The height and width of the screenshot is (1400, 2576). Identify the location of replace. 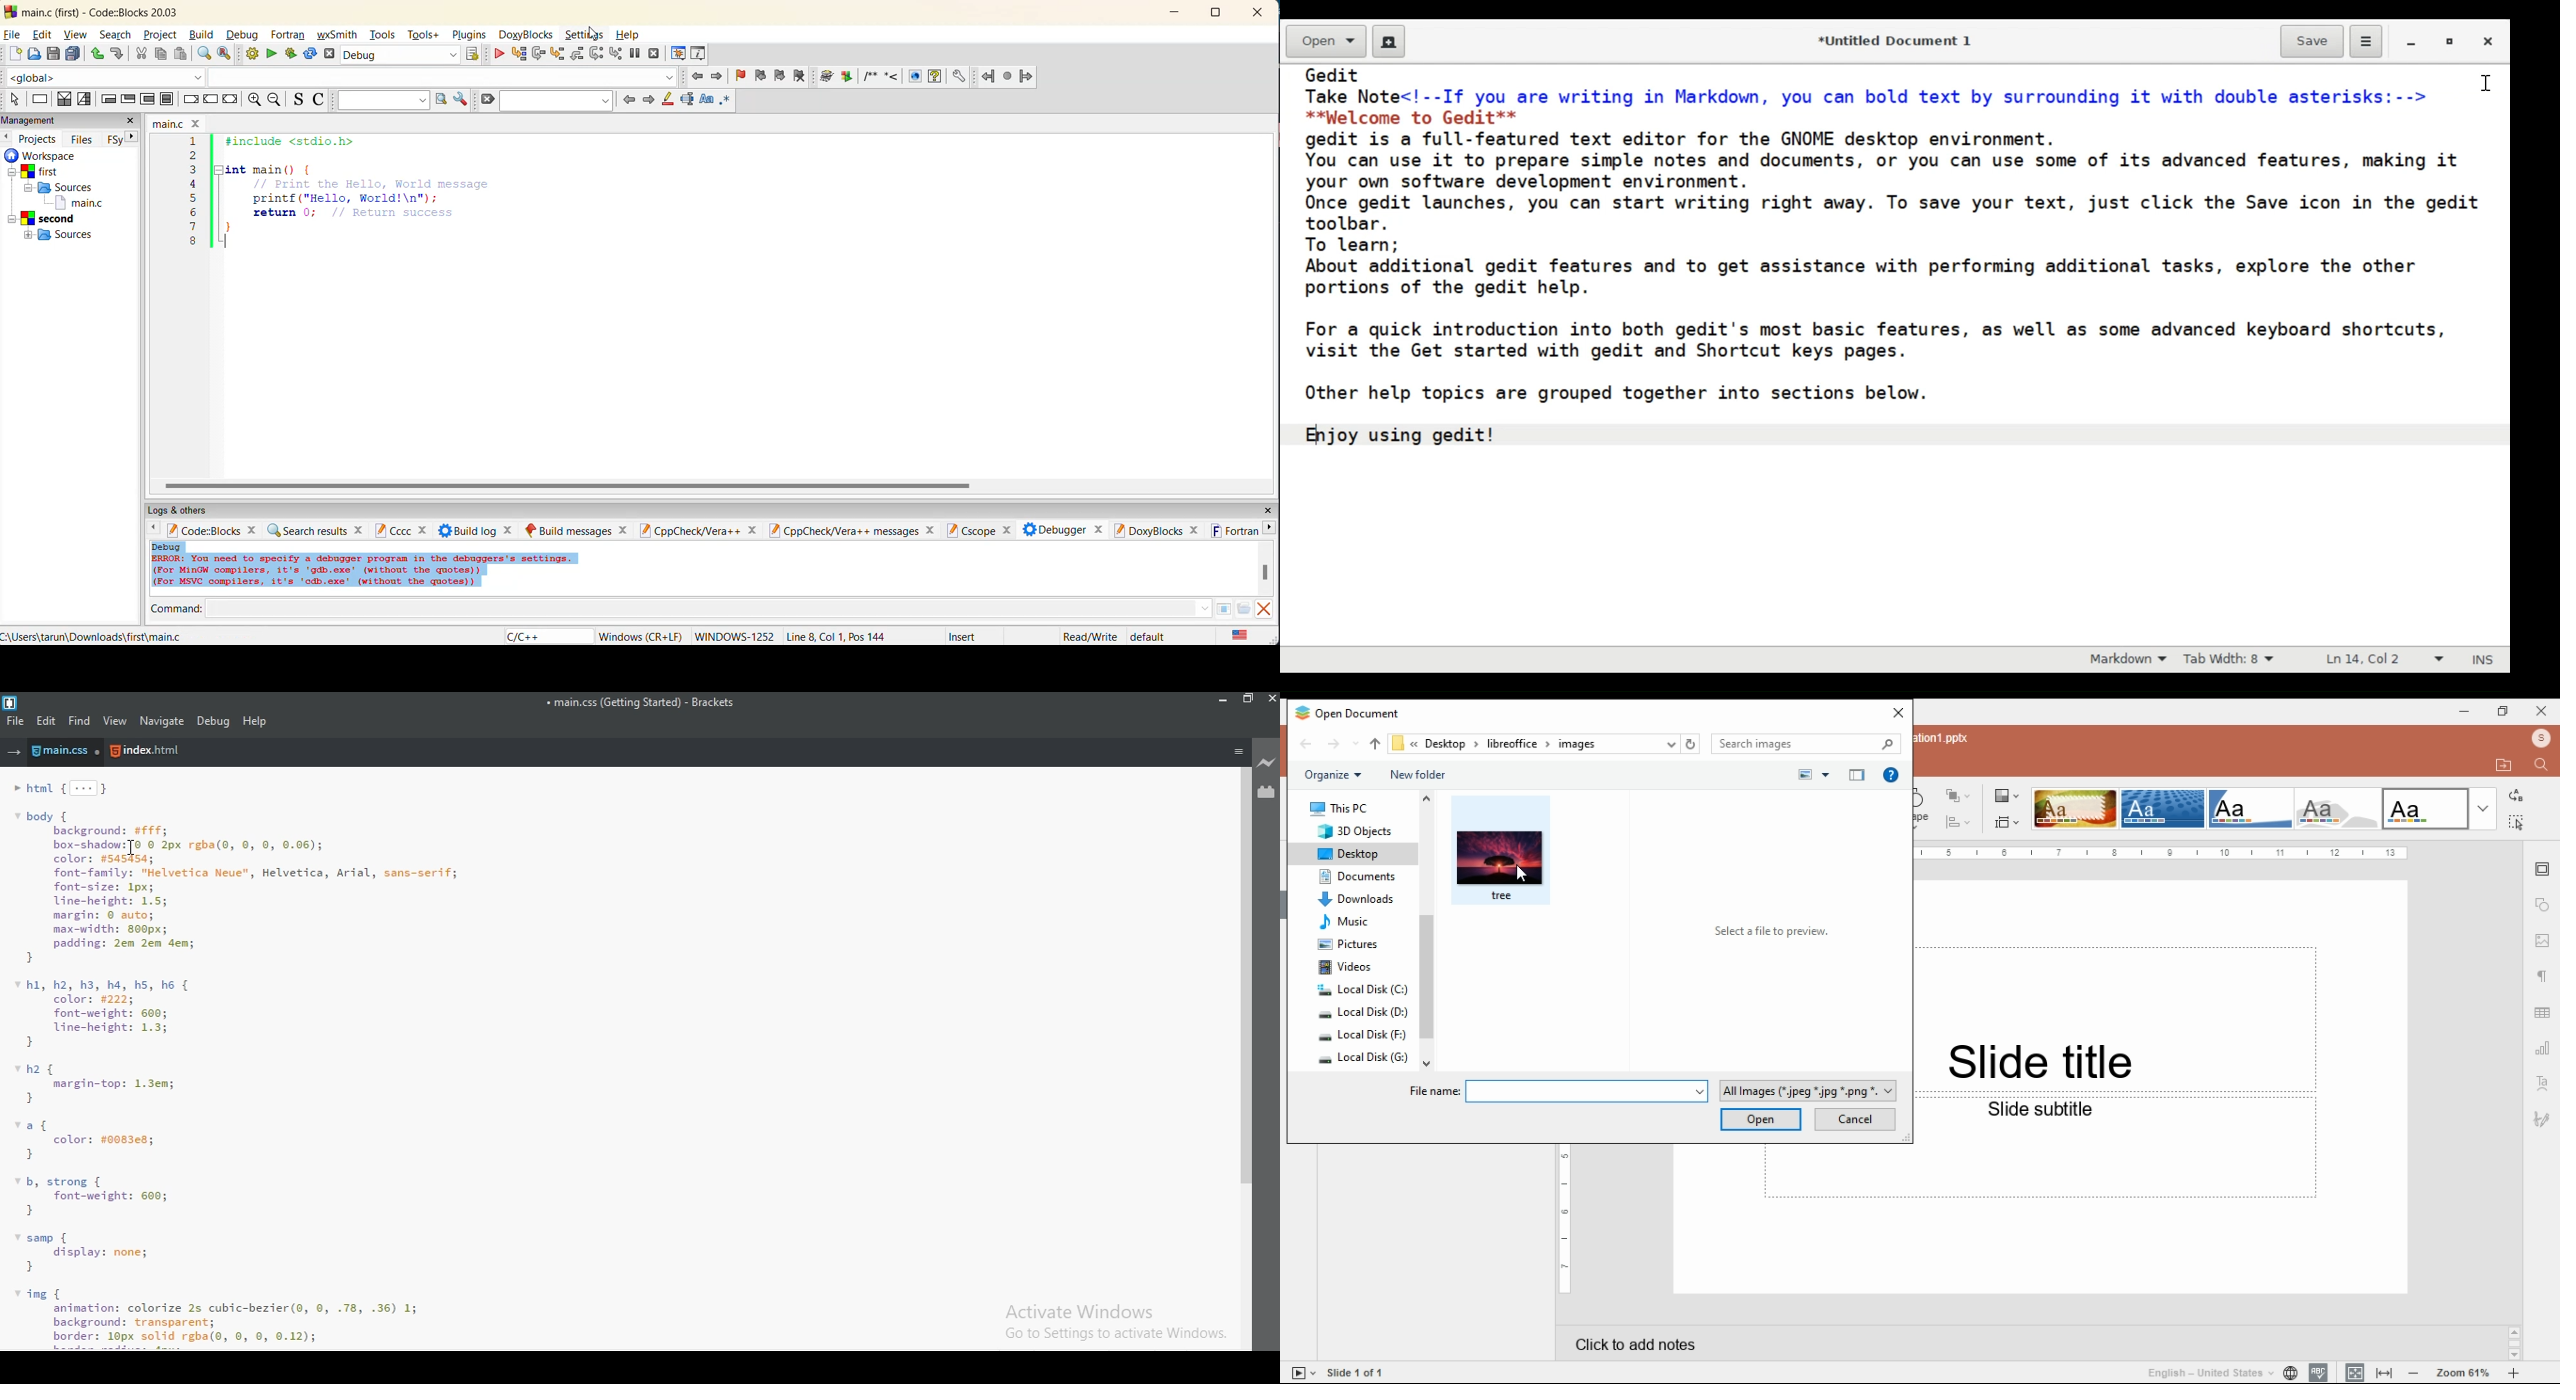
(2515, 796).